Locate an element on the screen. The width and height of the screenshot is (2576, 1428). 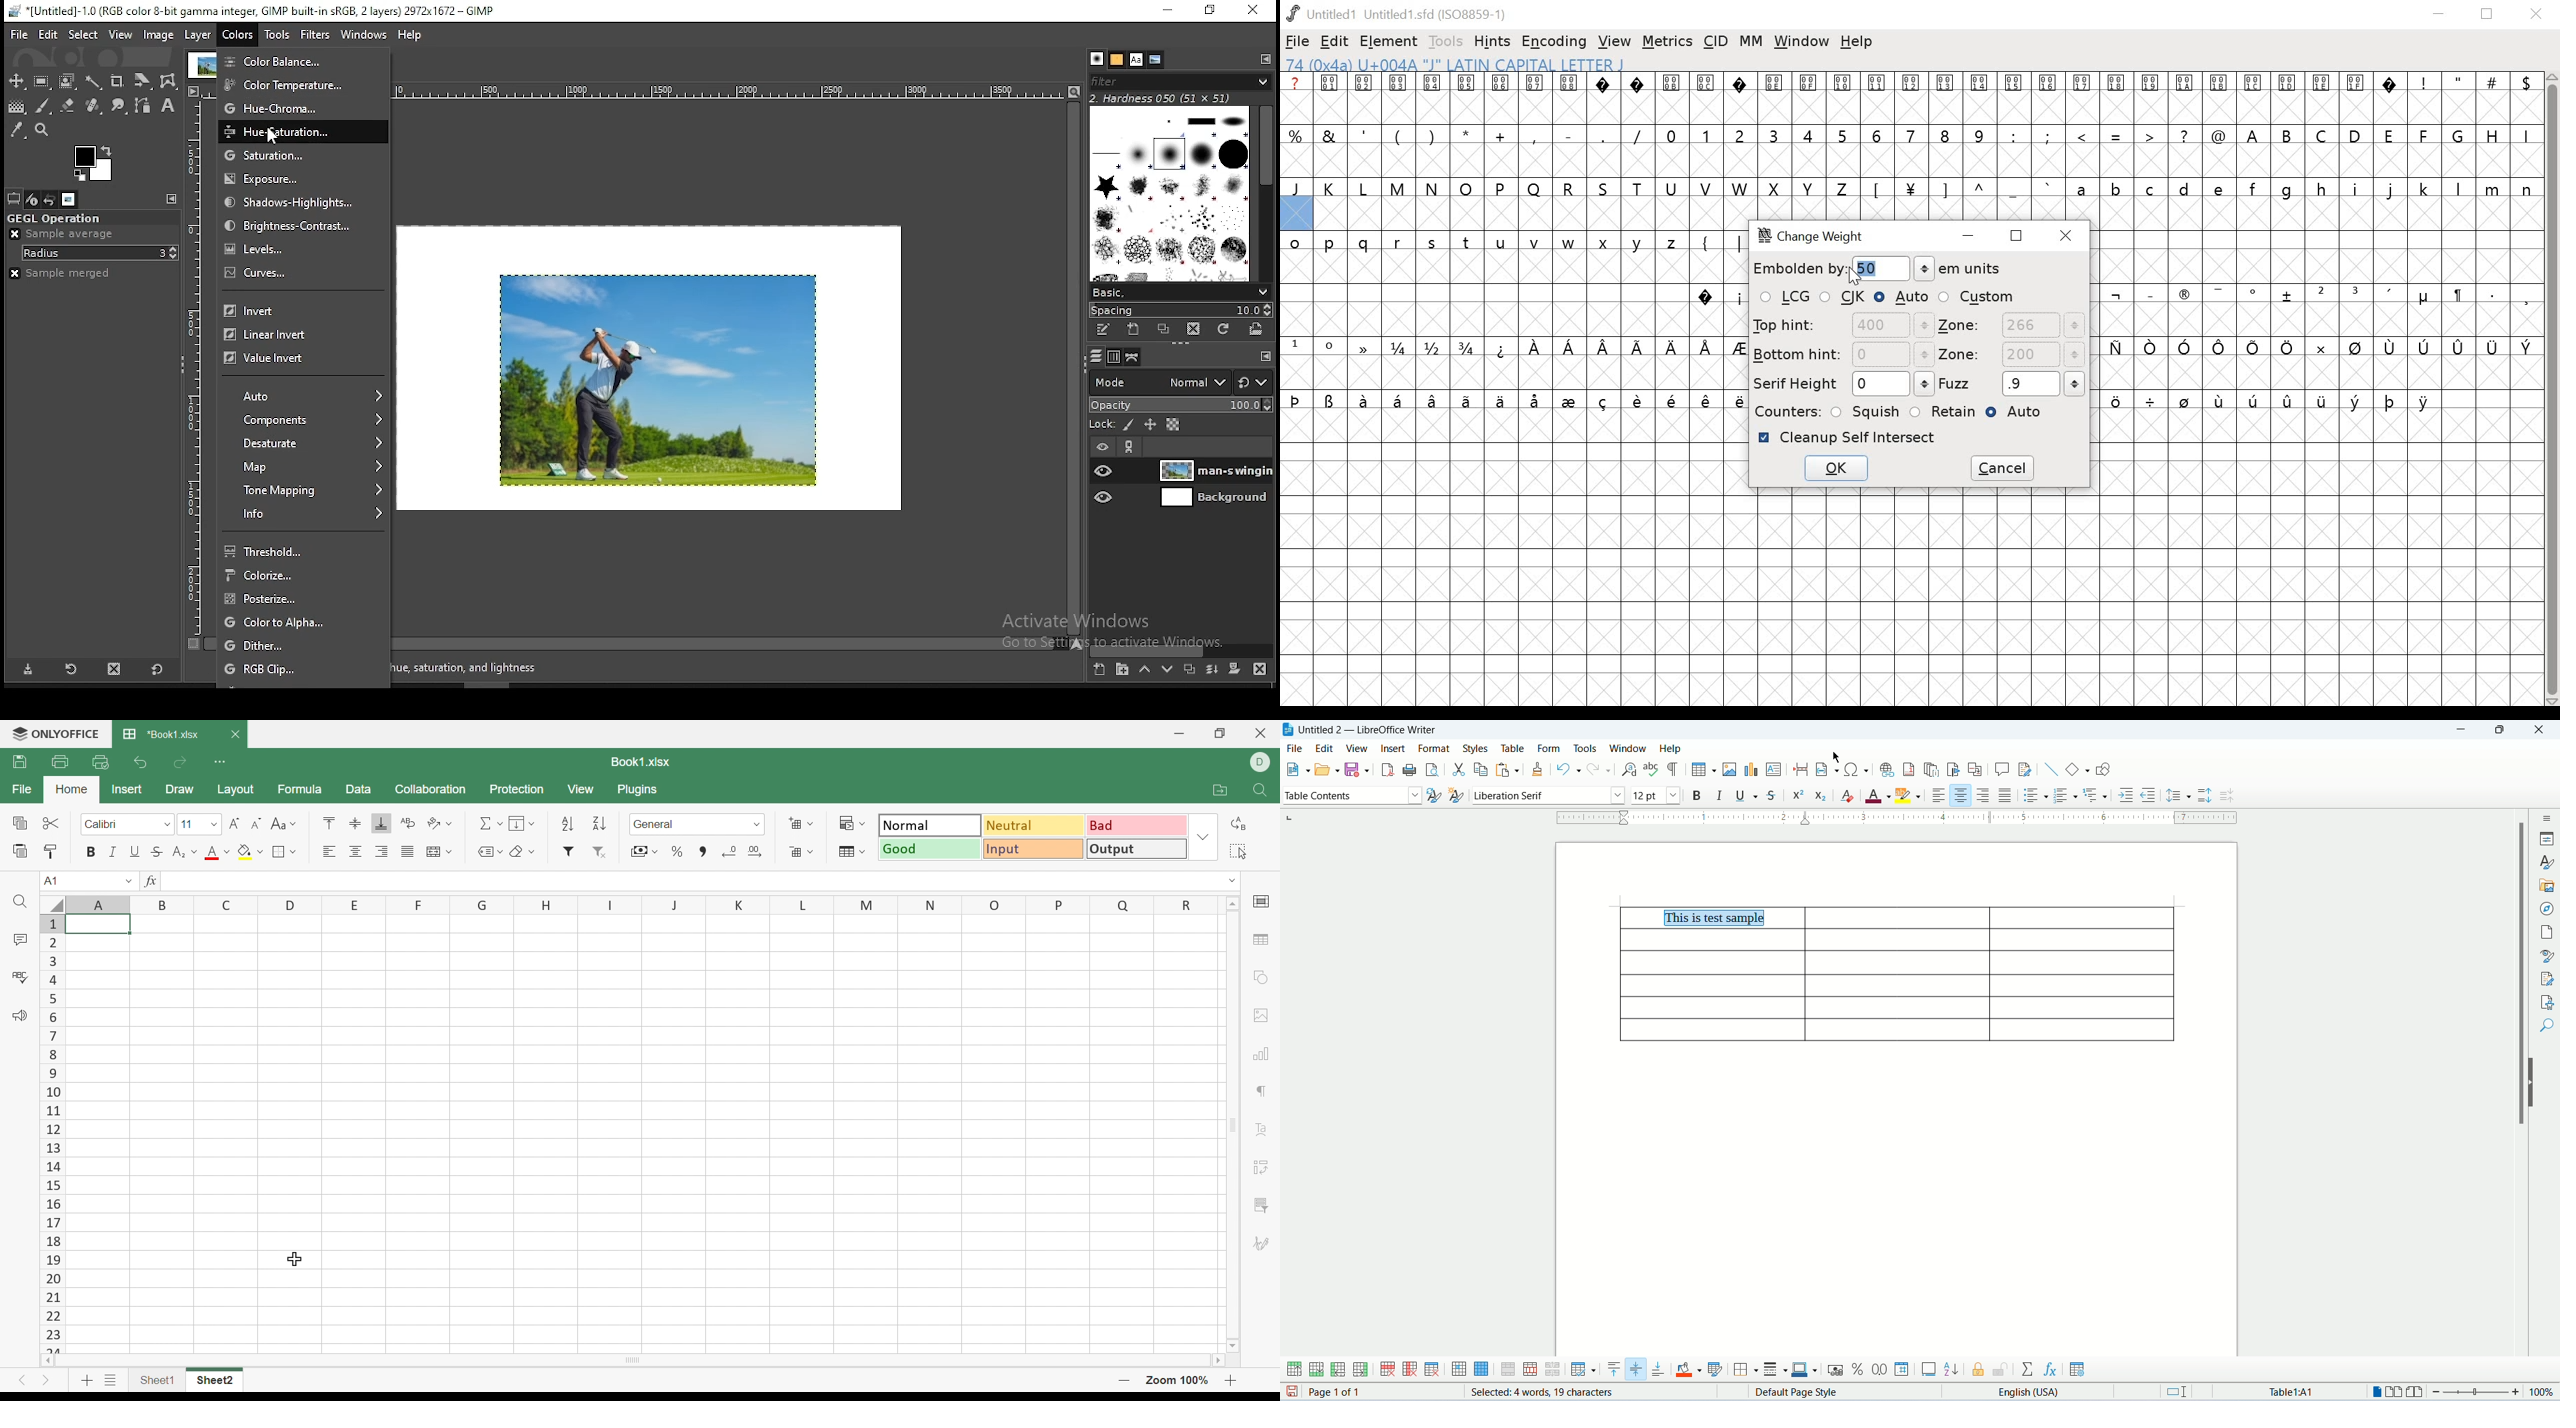
insert endnote is located at coordinates (1932, 770).